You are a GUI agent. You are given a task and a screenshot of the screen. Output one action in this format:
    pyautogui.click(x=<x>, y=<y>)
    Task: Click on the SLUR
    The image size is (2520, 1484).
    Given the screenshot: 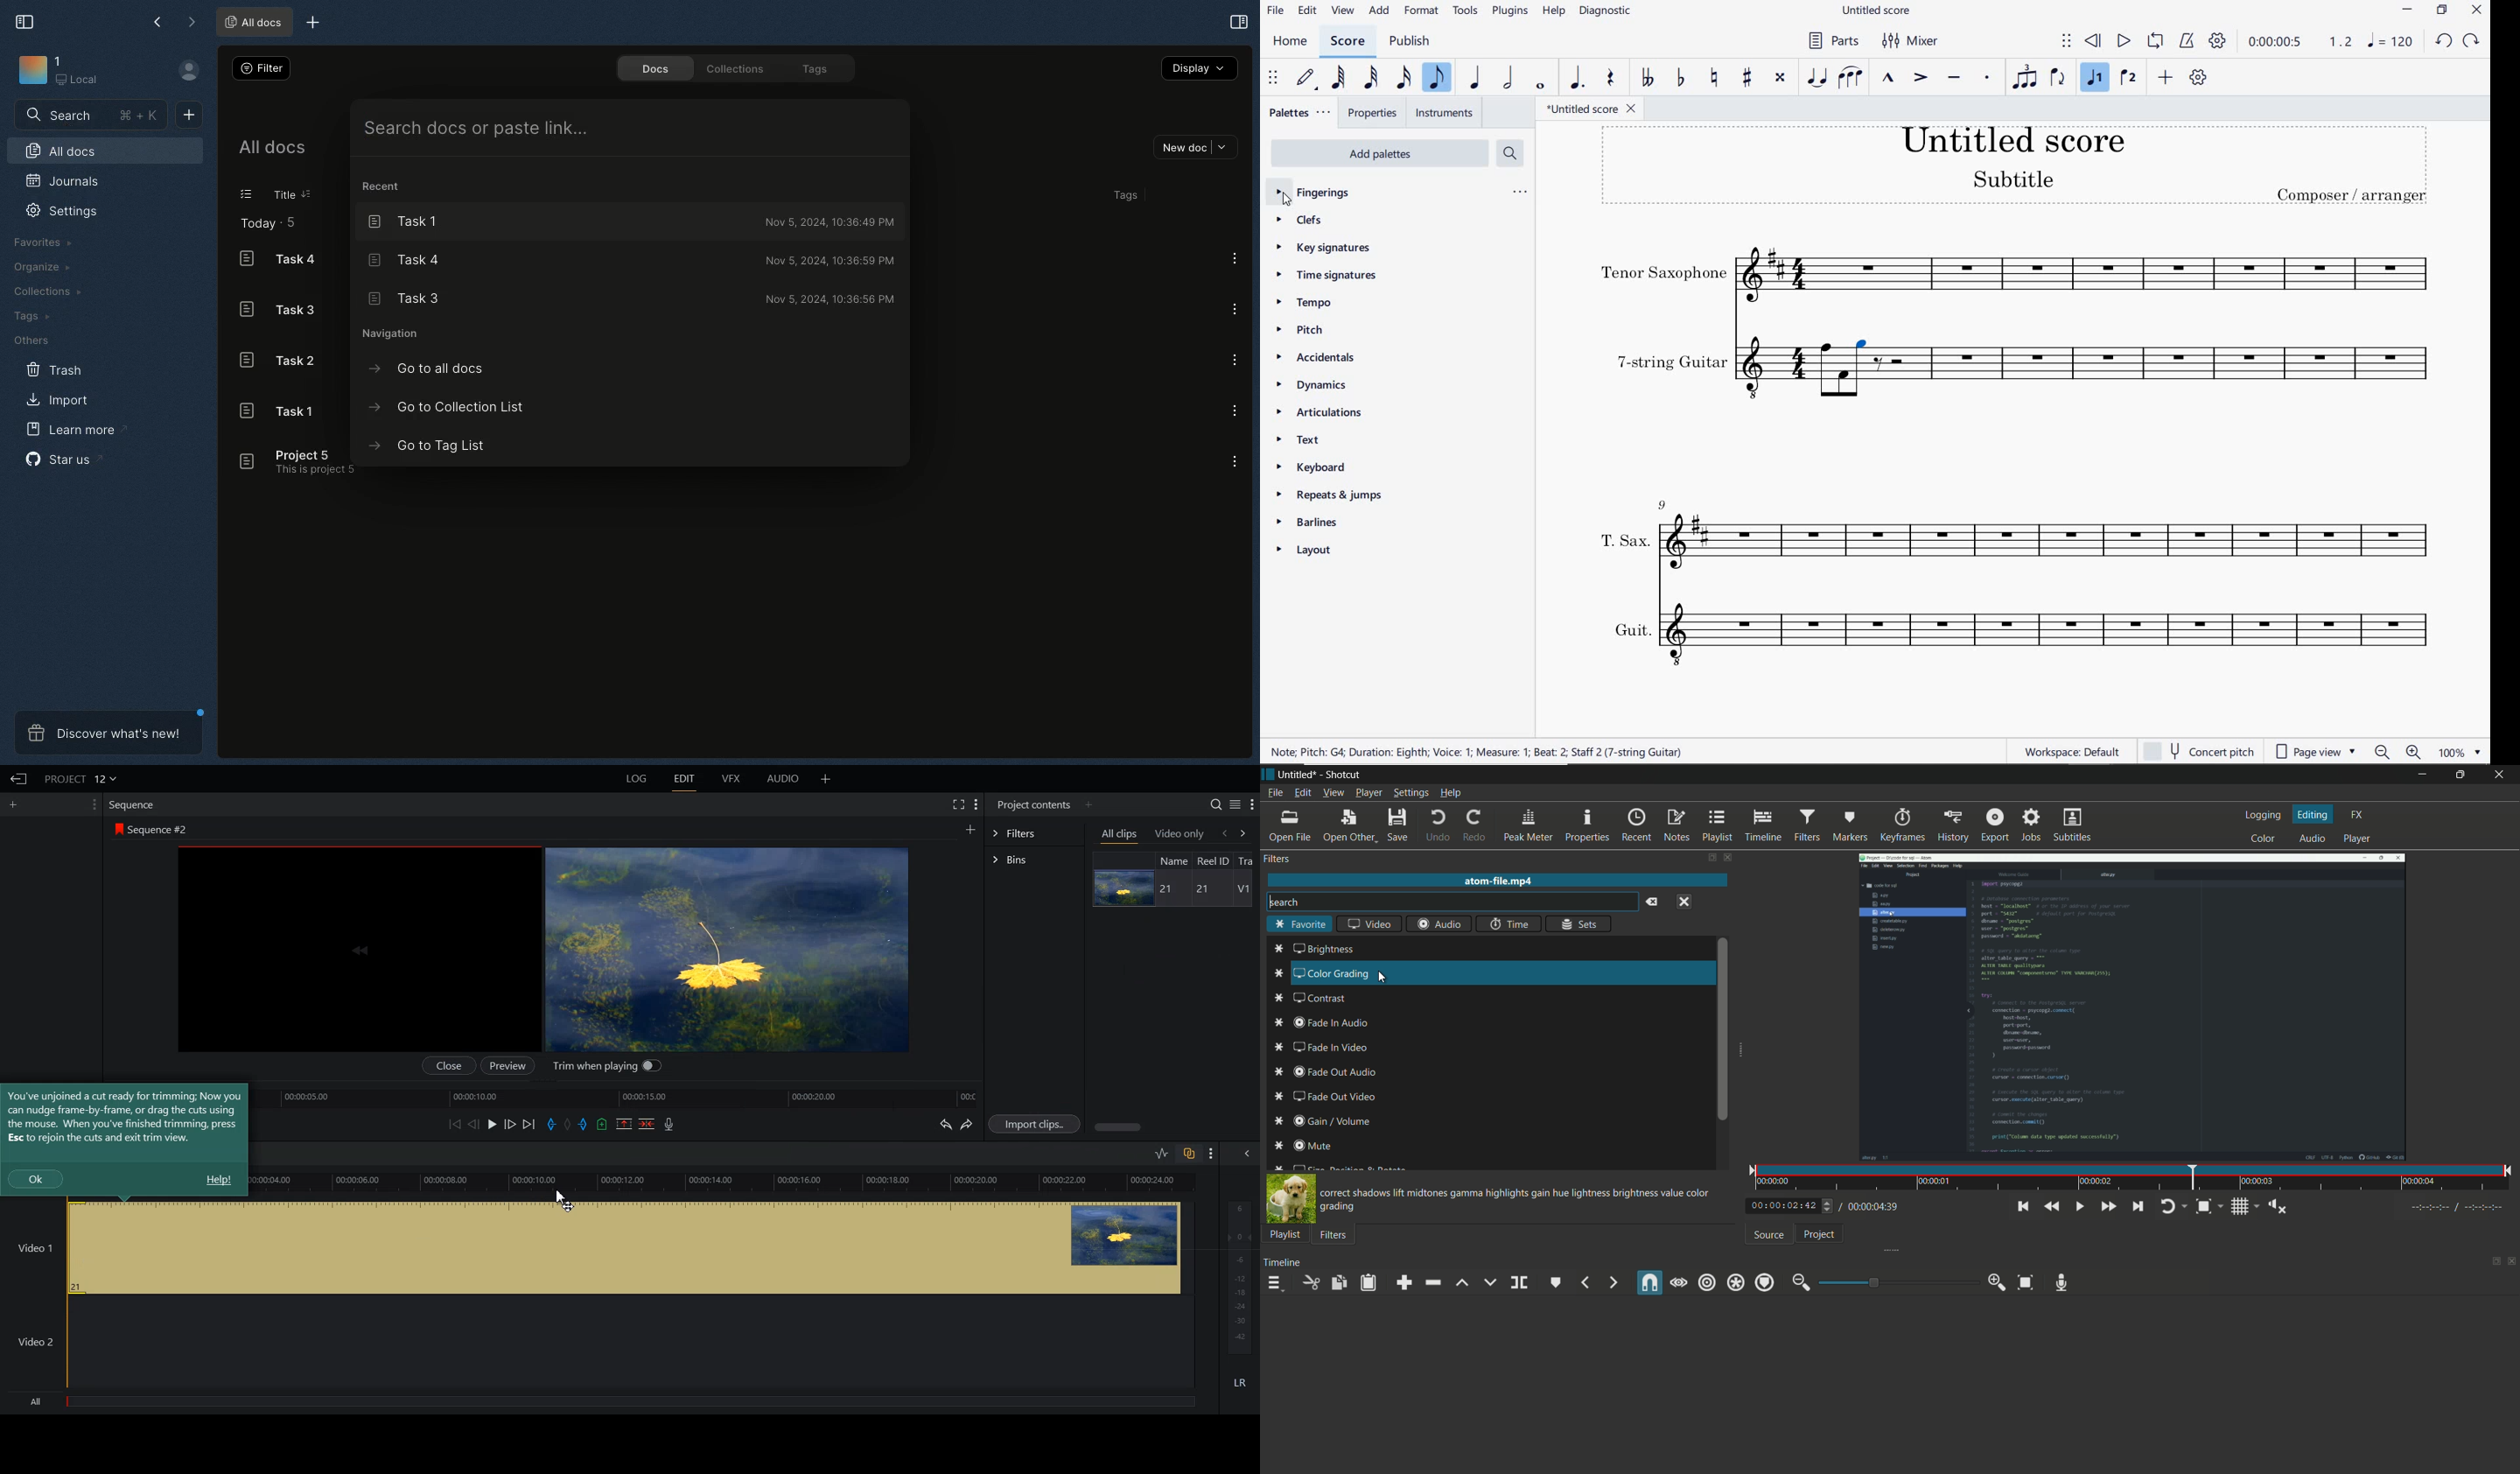 What is the action you would take?
    pyautogui.click(x=1848, y=79)
    